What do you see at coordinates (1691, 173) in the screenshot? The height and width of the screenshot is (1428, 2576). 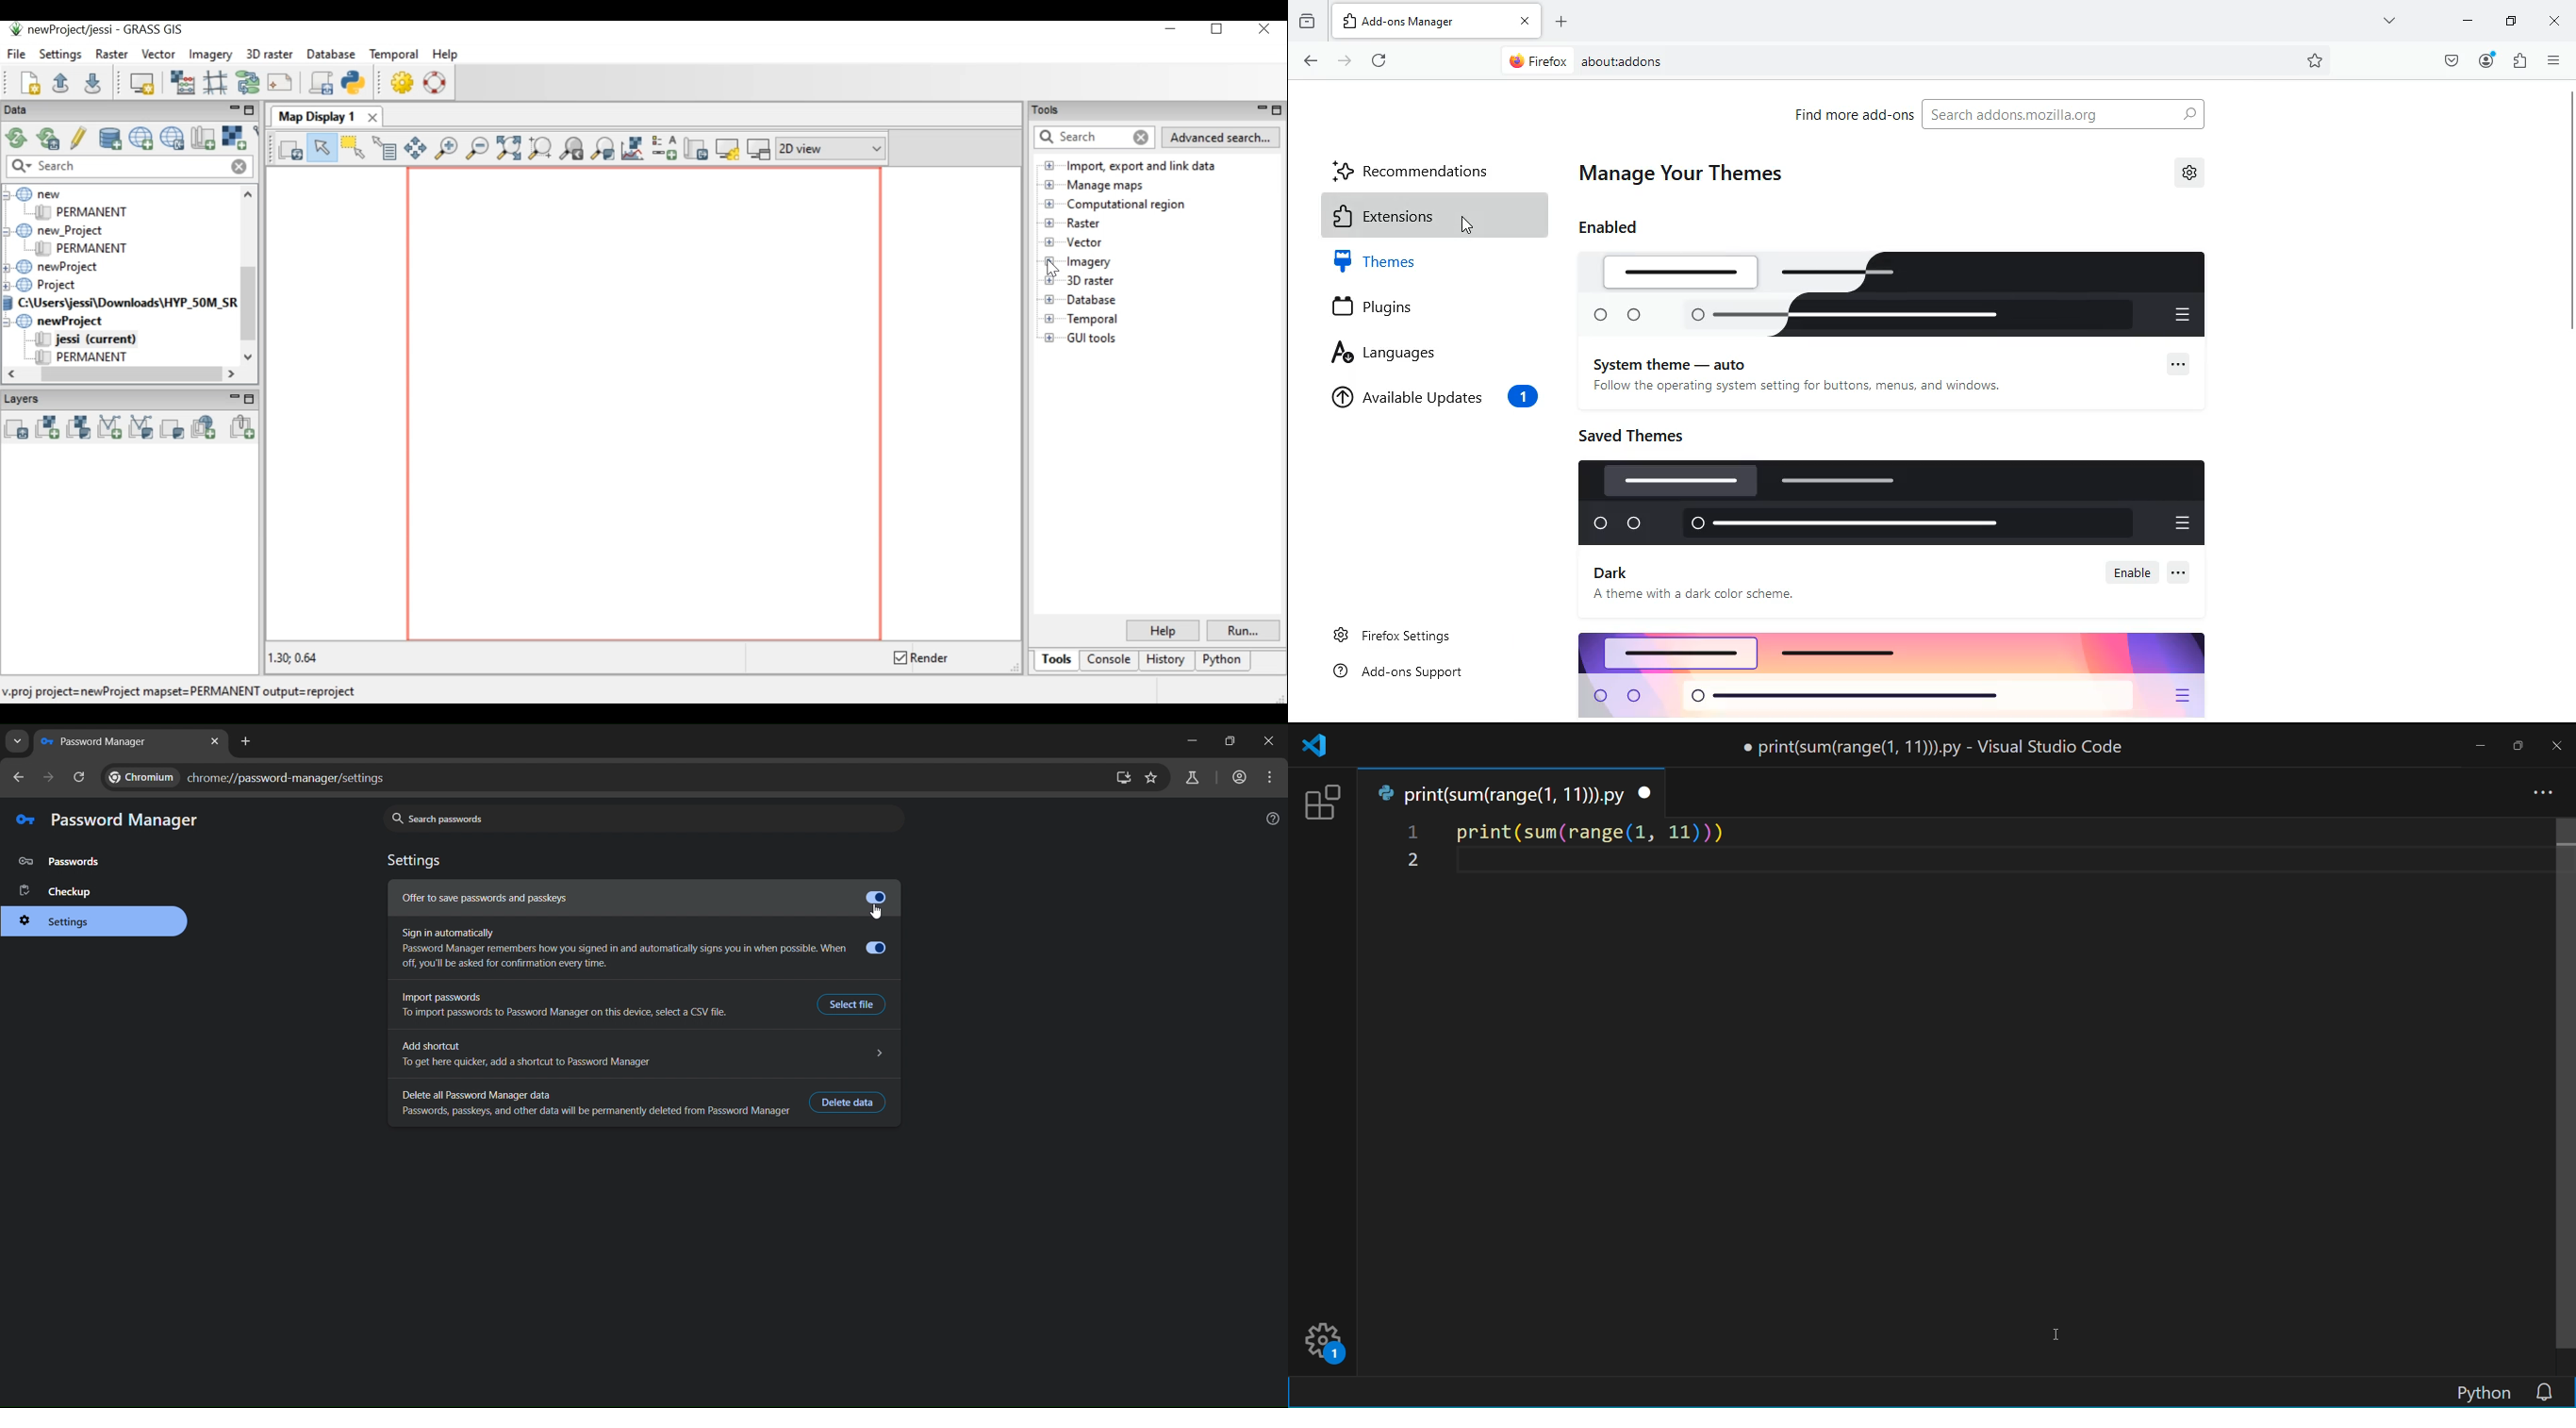 I see `manage your themes` at bounding box center [1691, 173].